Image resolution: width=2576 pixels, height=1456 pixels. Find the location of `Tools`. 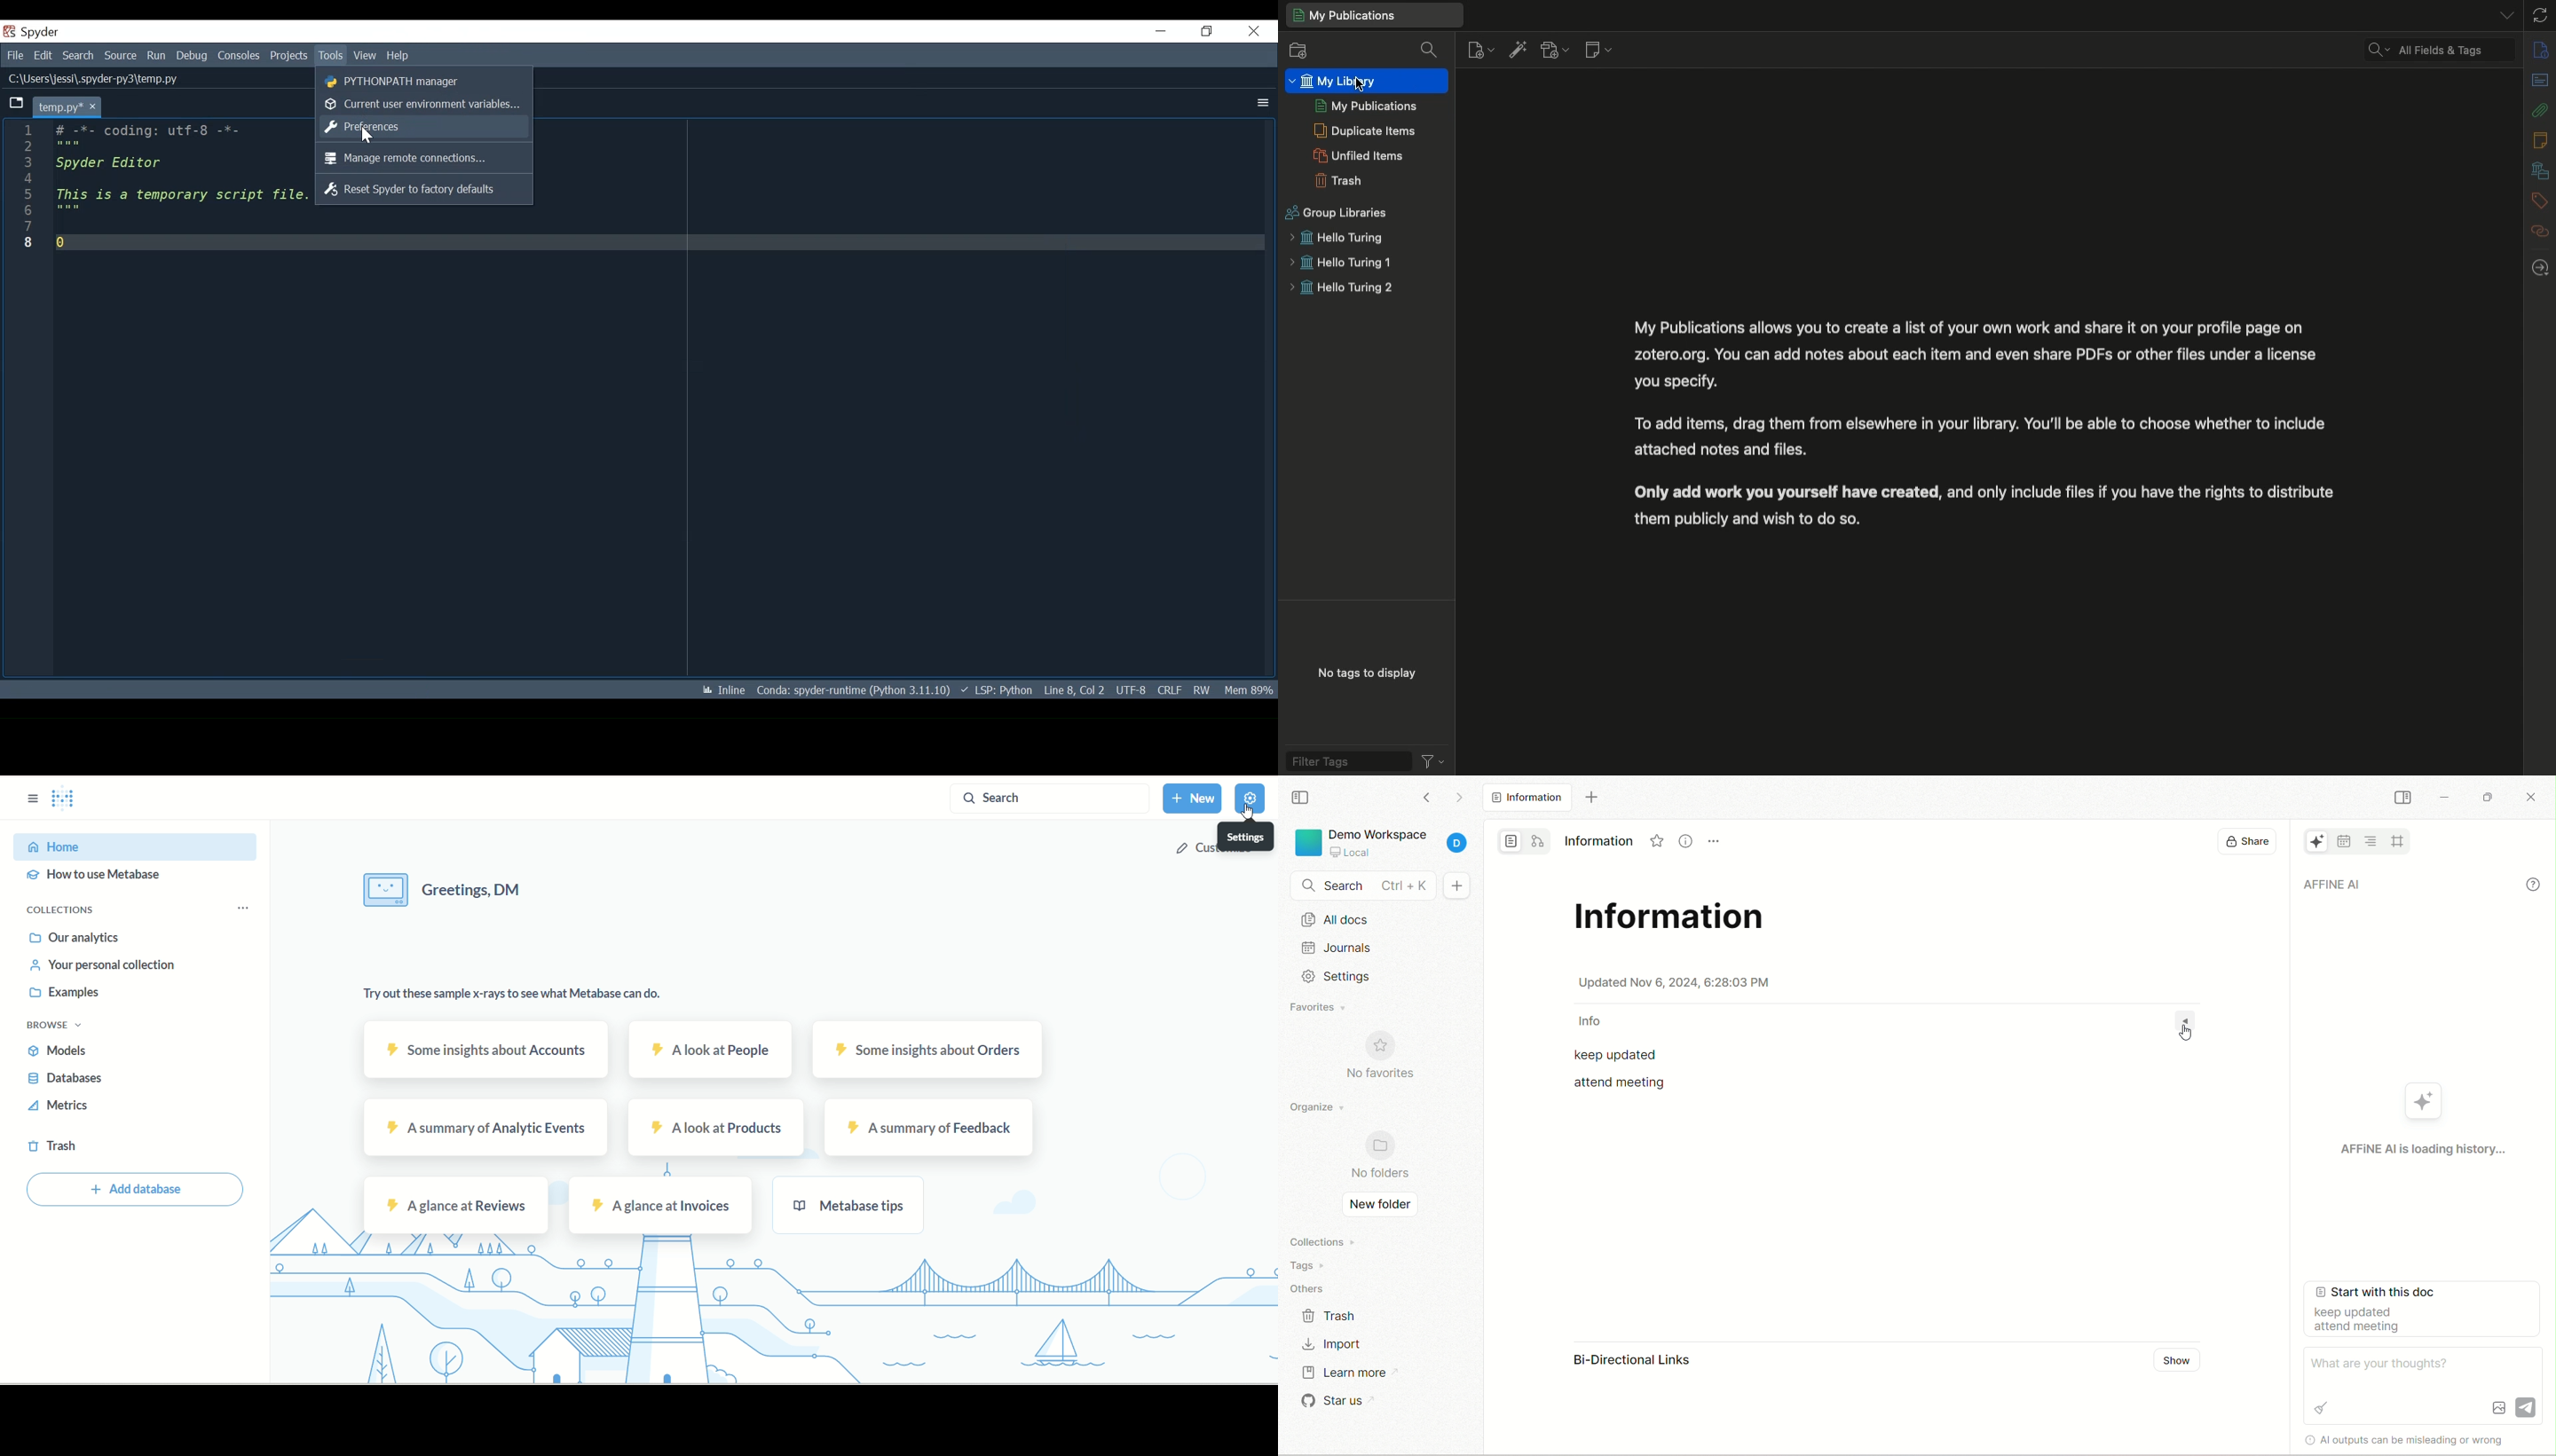

Tools is located at coordinates (329, 56).